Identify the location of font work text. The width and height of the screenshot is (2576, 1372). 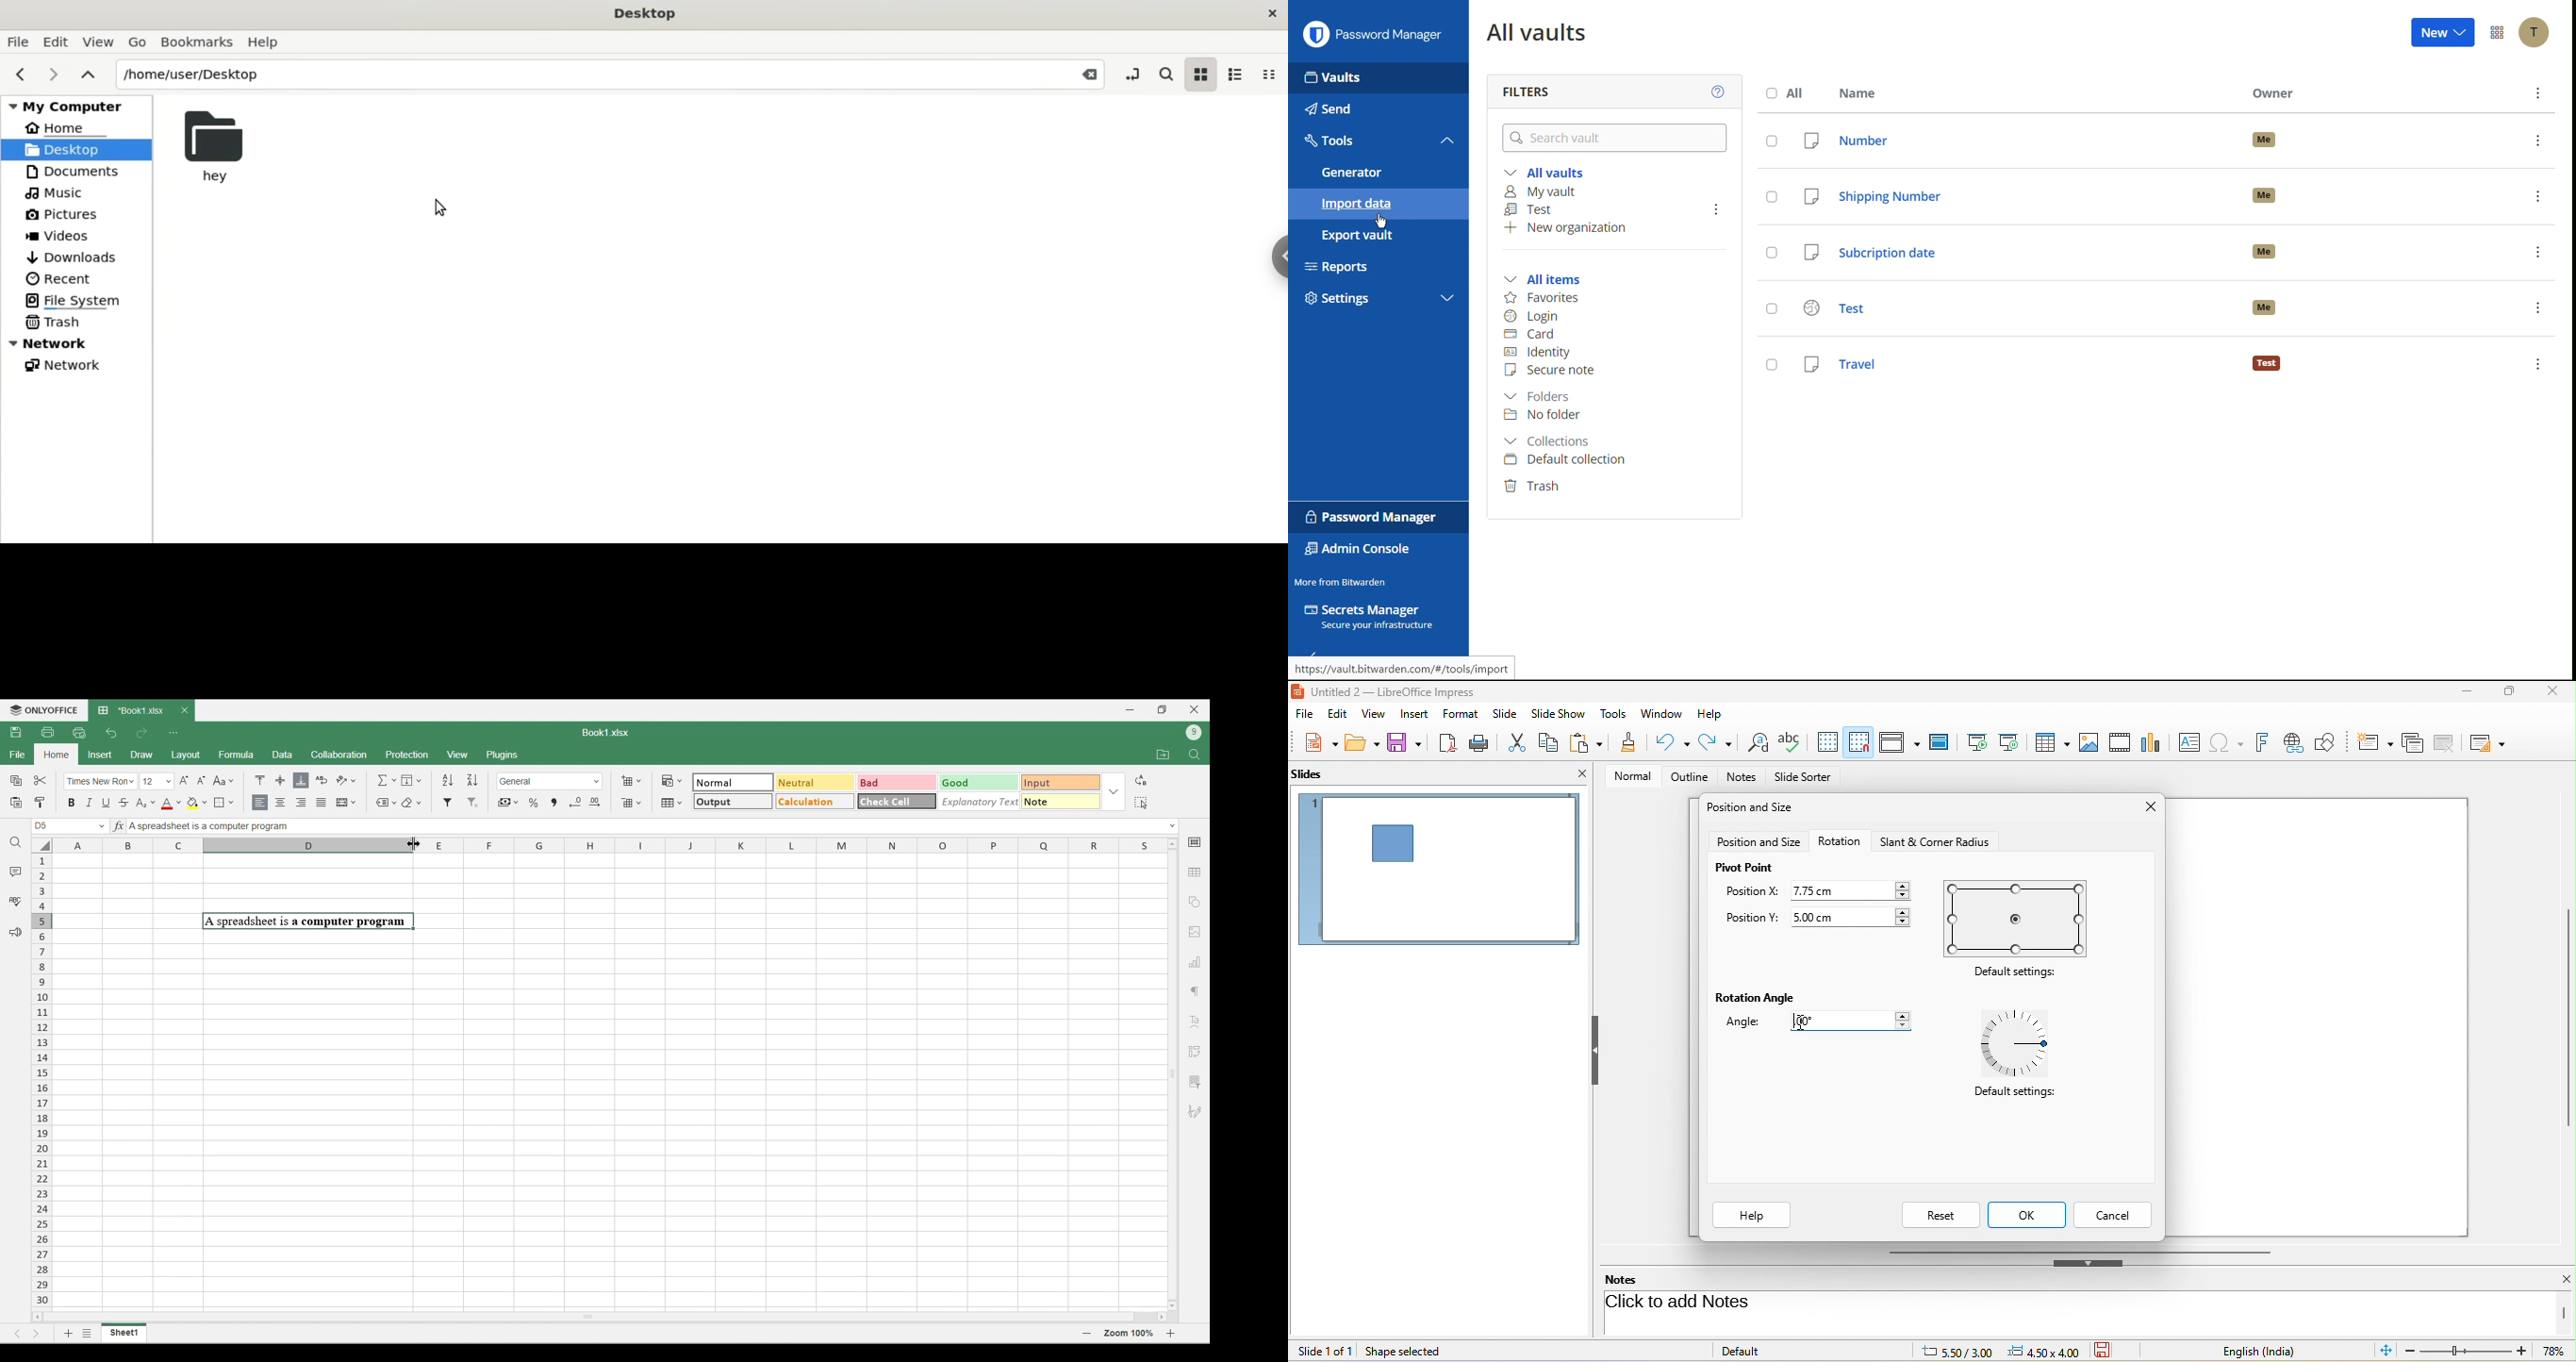
(2265, 740).